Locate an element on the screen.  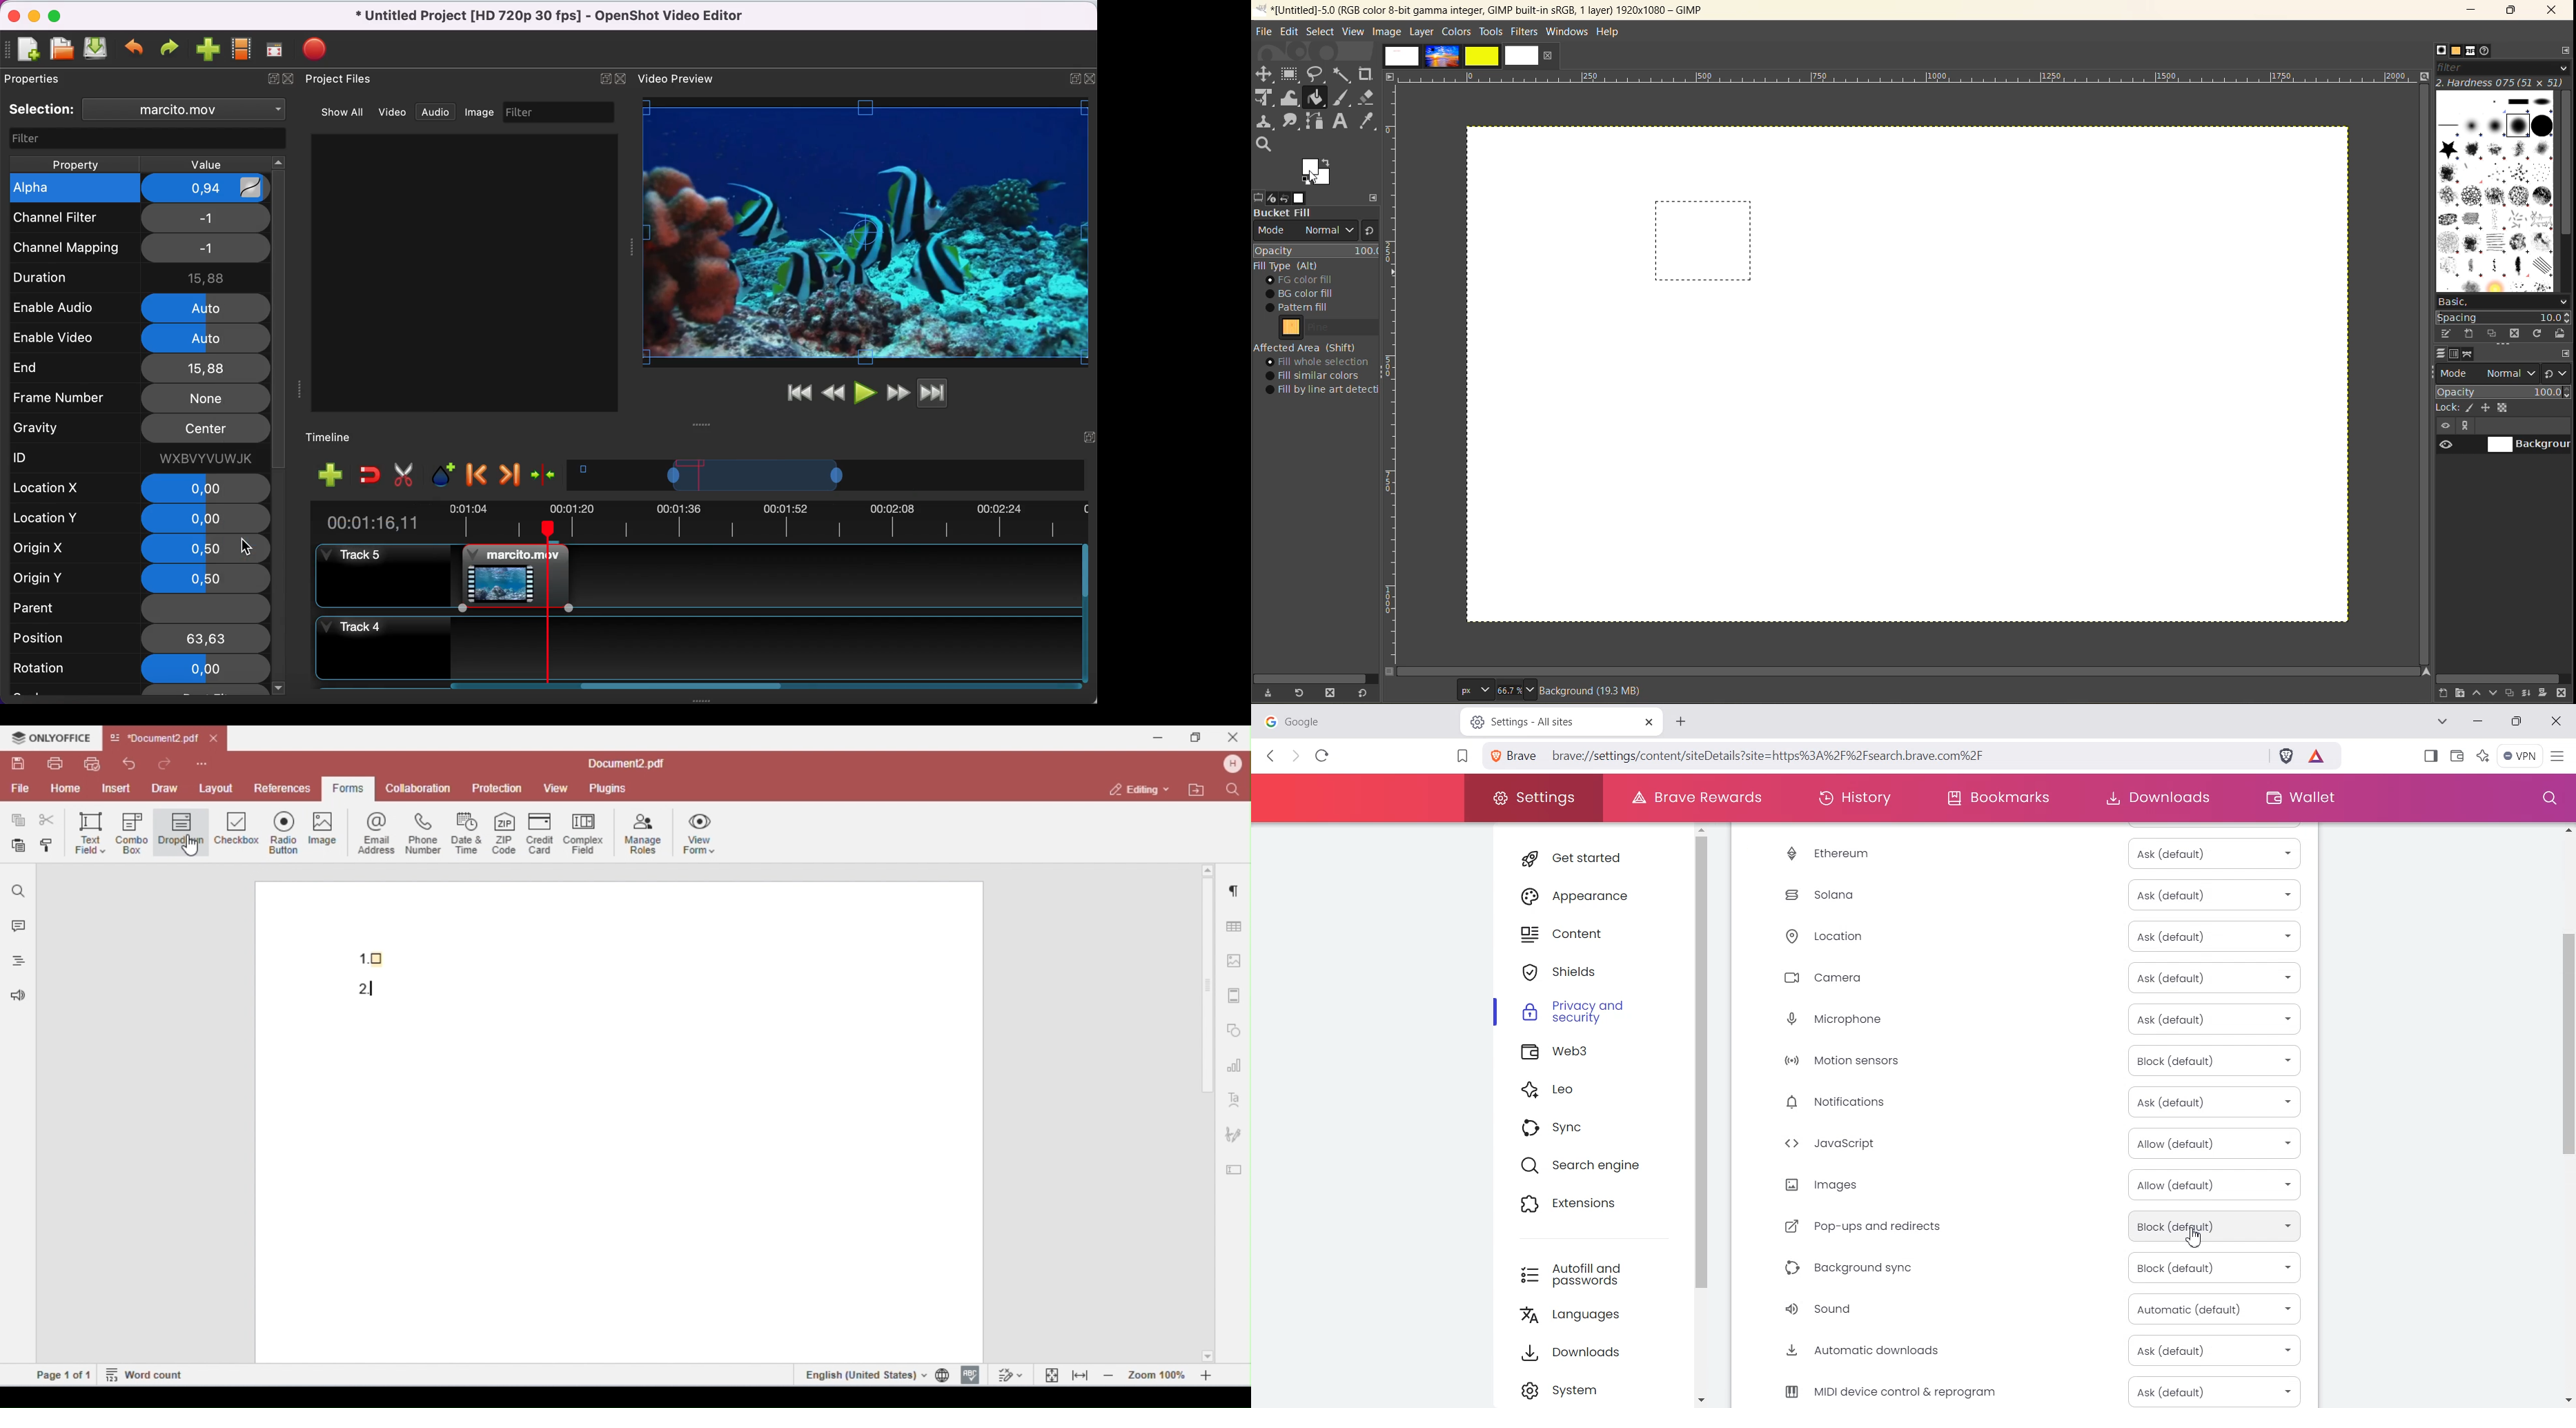
expand/hide is located at coordinates (605, 79).